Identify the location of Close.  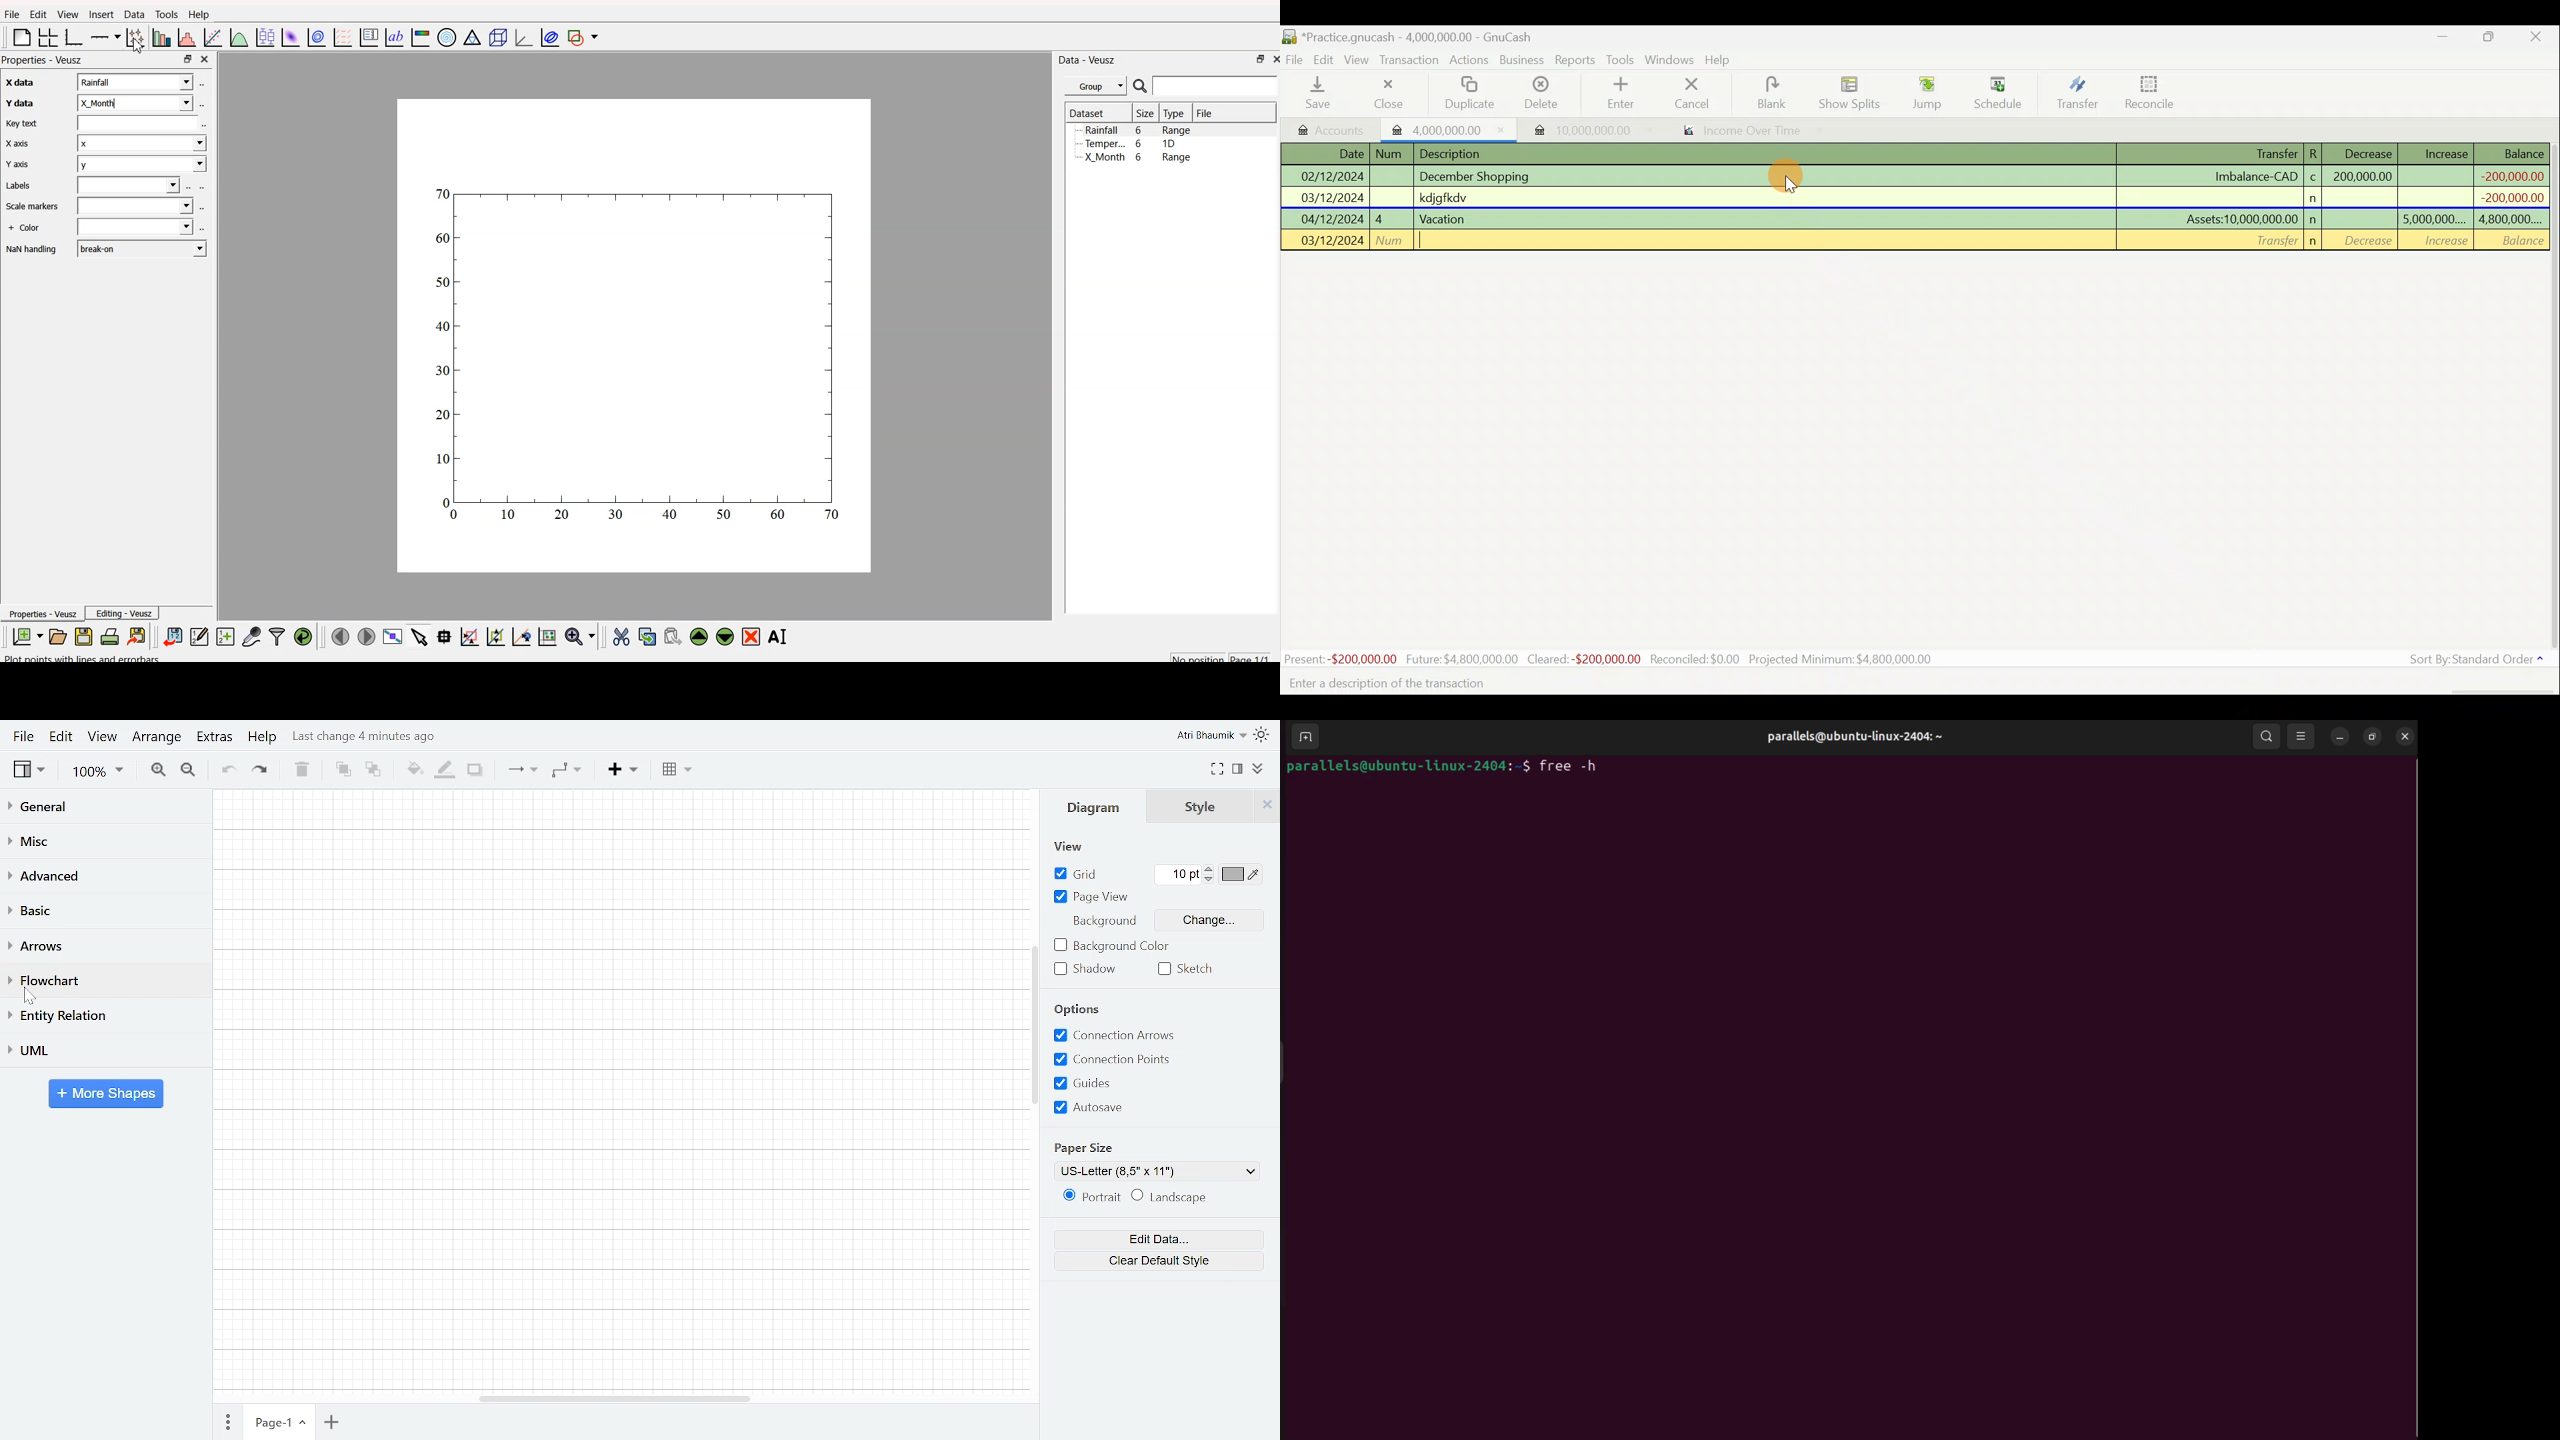
(1387, 93).